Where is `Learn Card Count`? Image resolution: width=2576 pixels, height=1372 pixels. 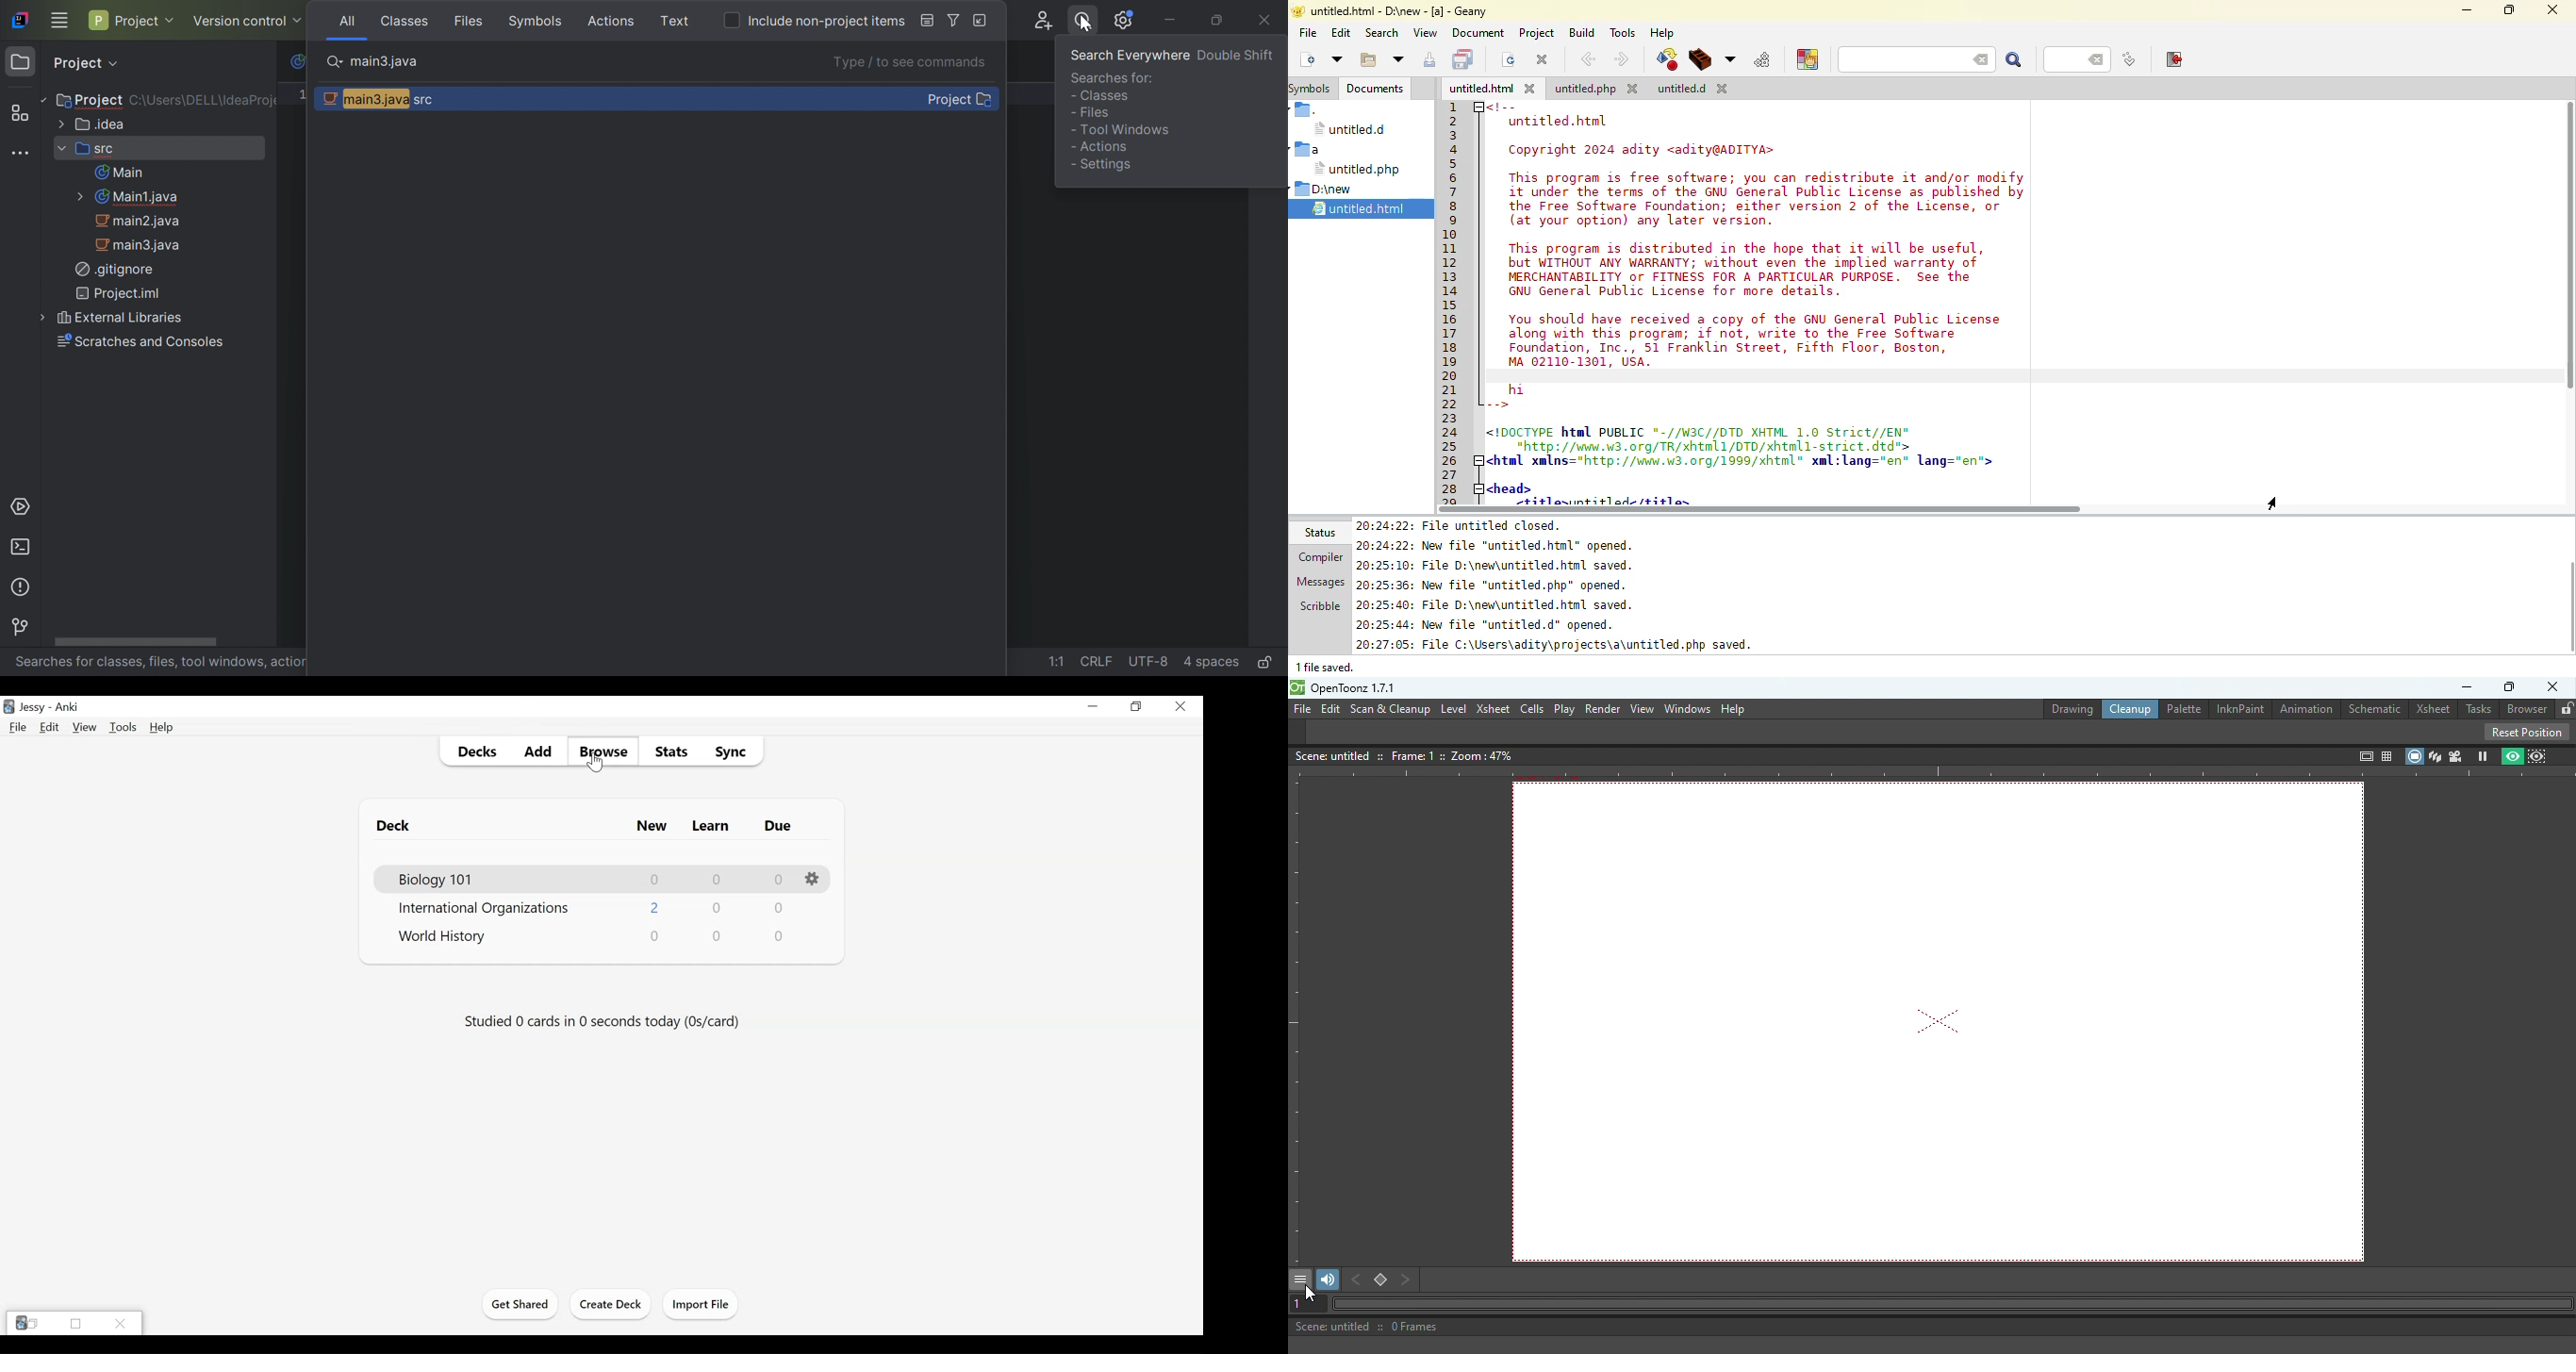 Learn Card Count is located at coordinates (716, 907).